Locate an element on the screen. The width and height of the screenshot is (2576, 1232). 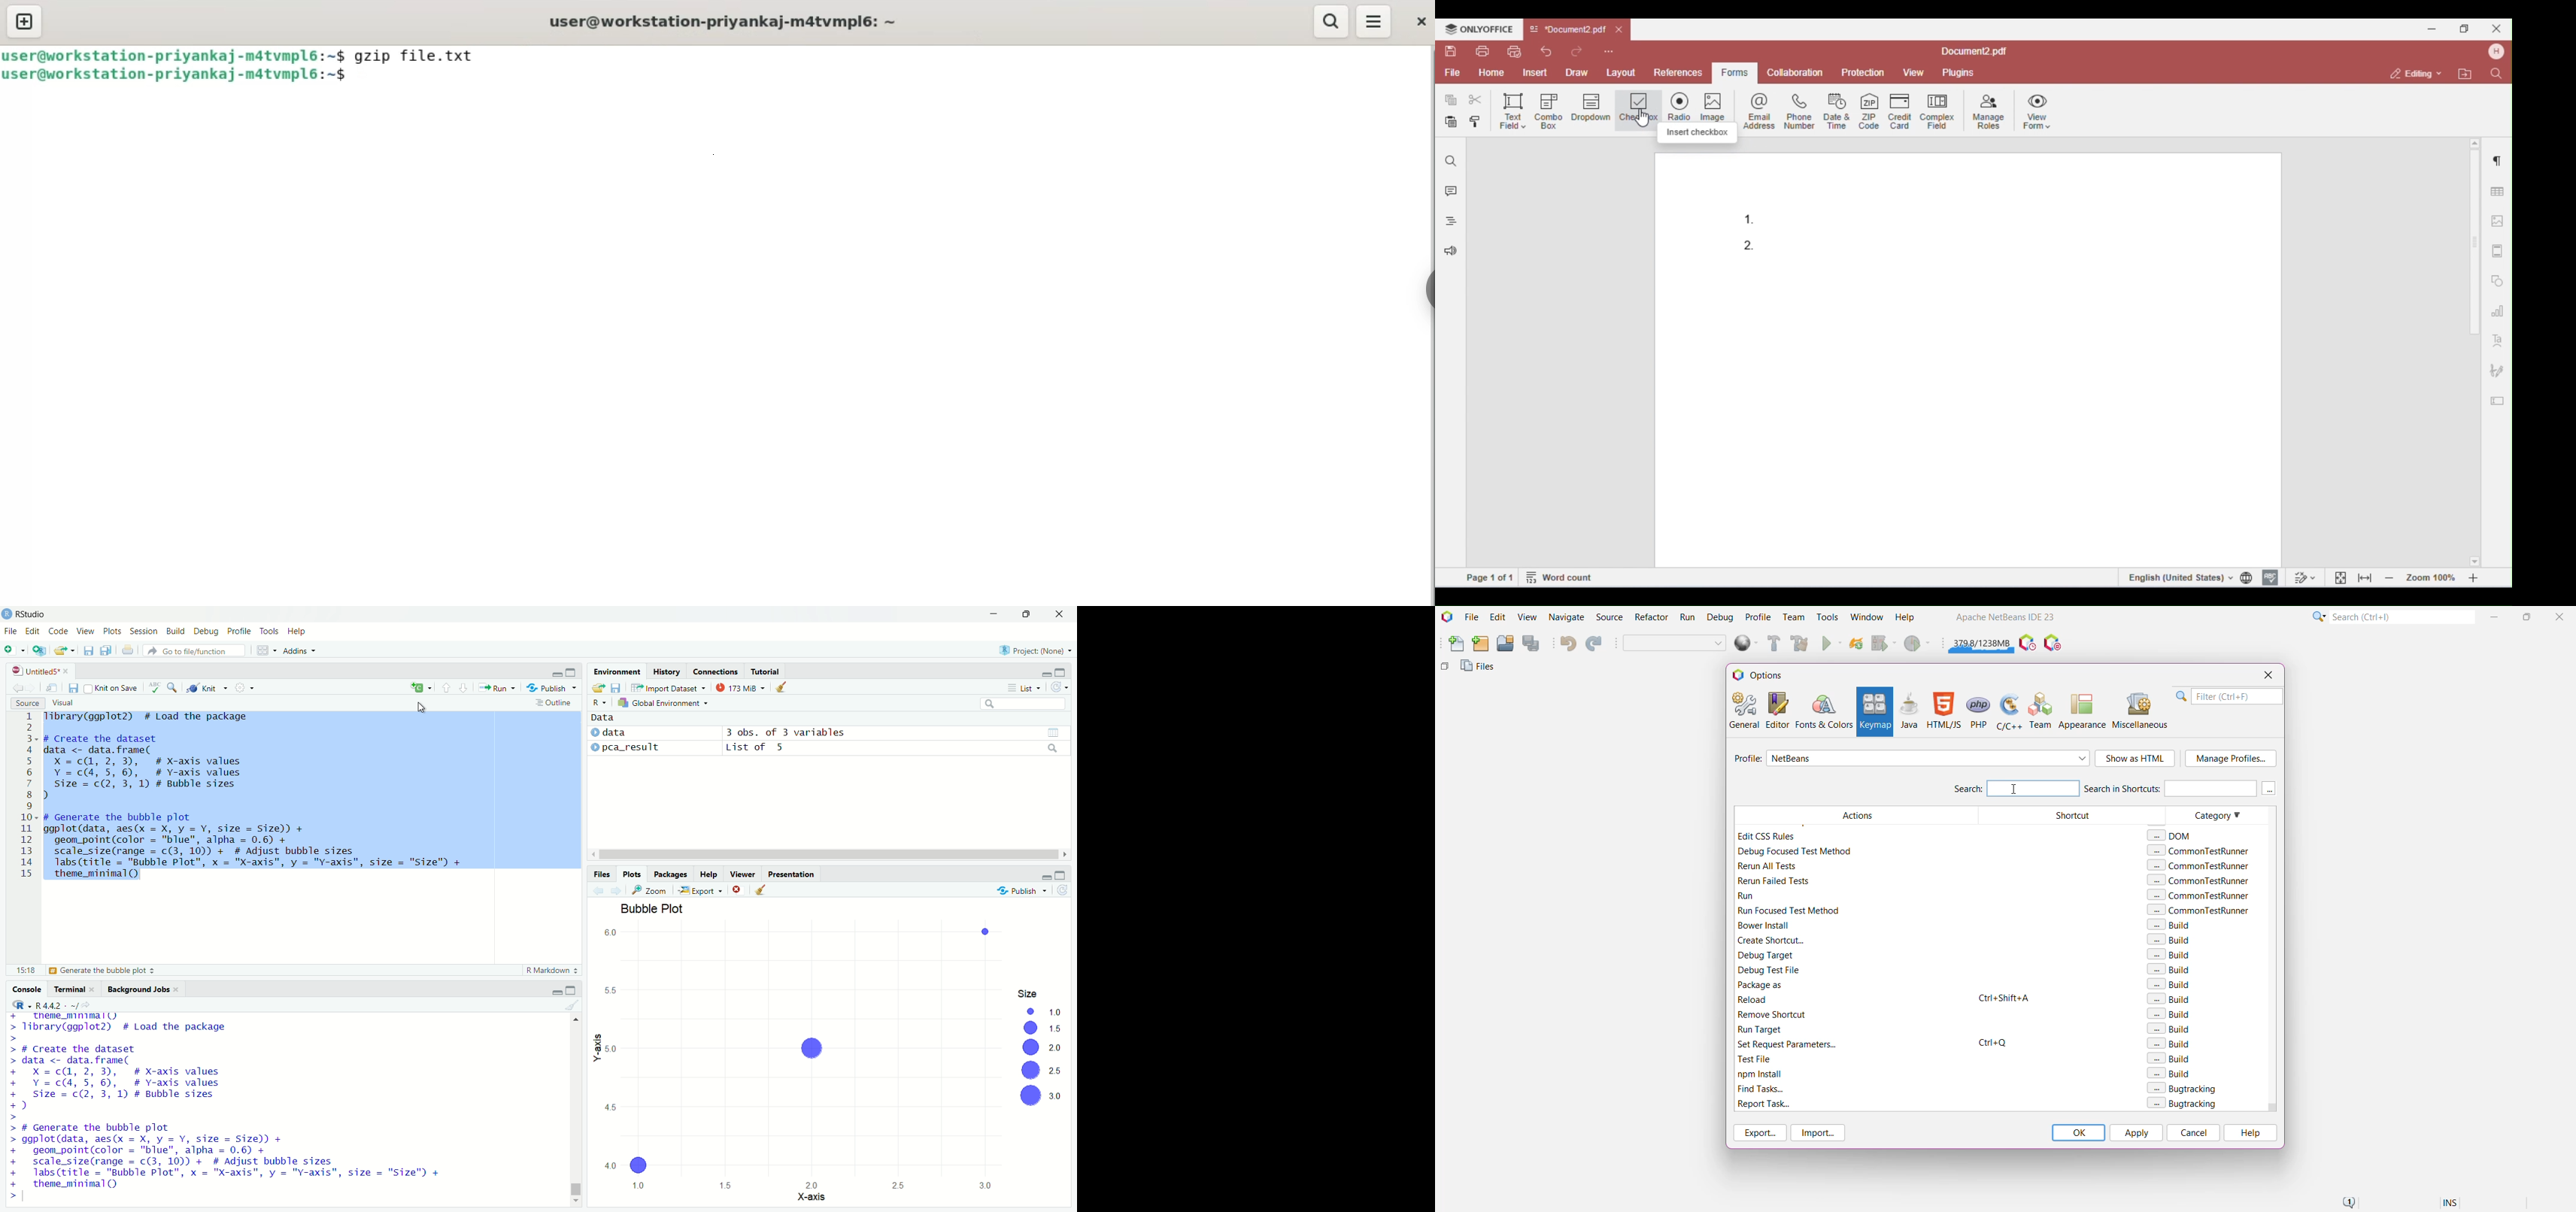
horizontal scrollbar is located at coordinates (830, 855).